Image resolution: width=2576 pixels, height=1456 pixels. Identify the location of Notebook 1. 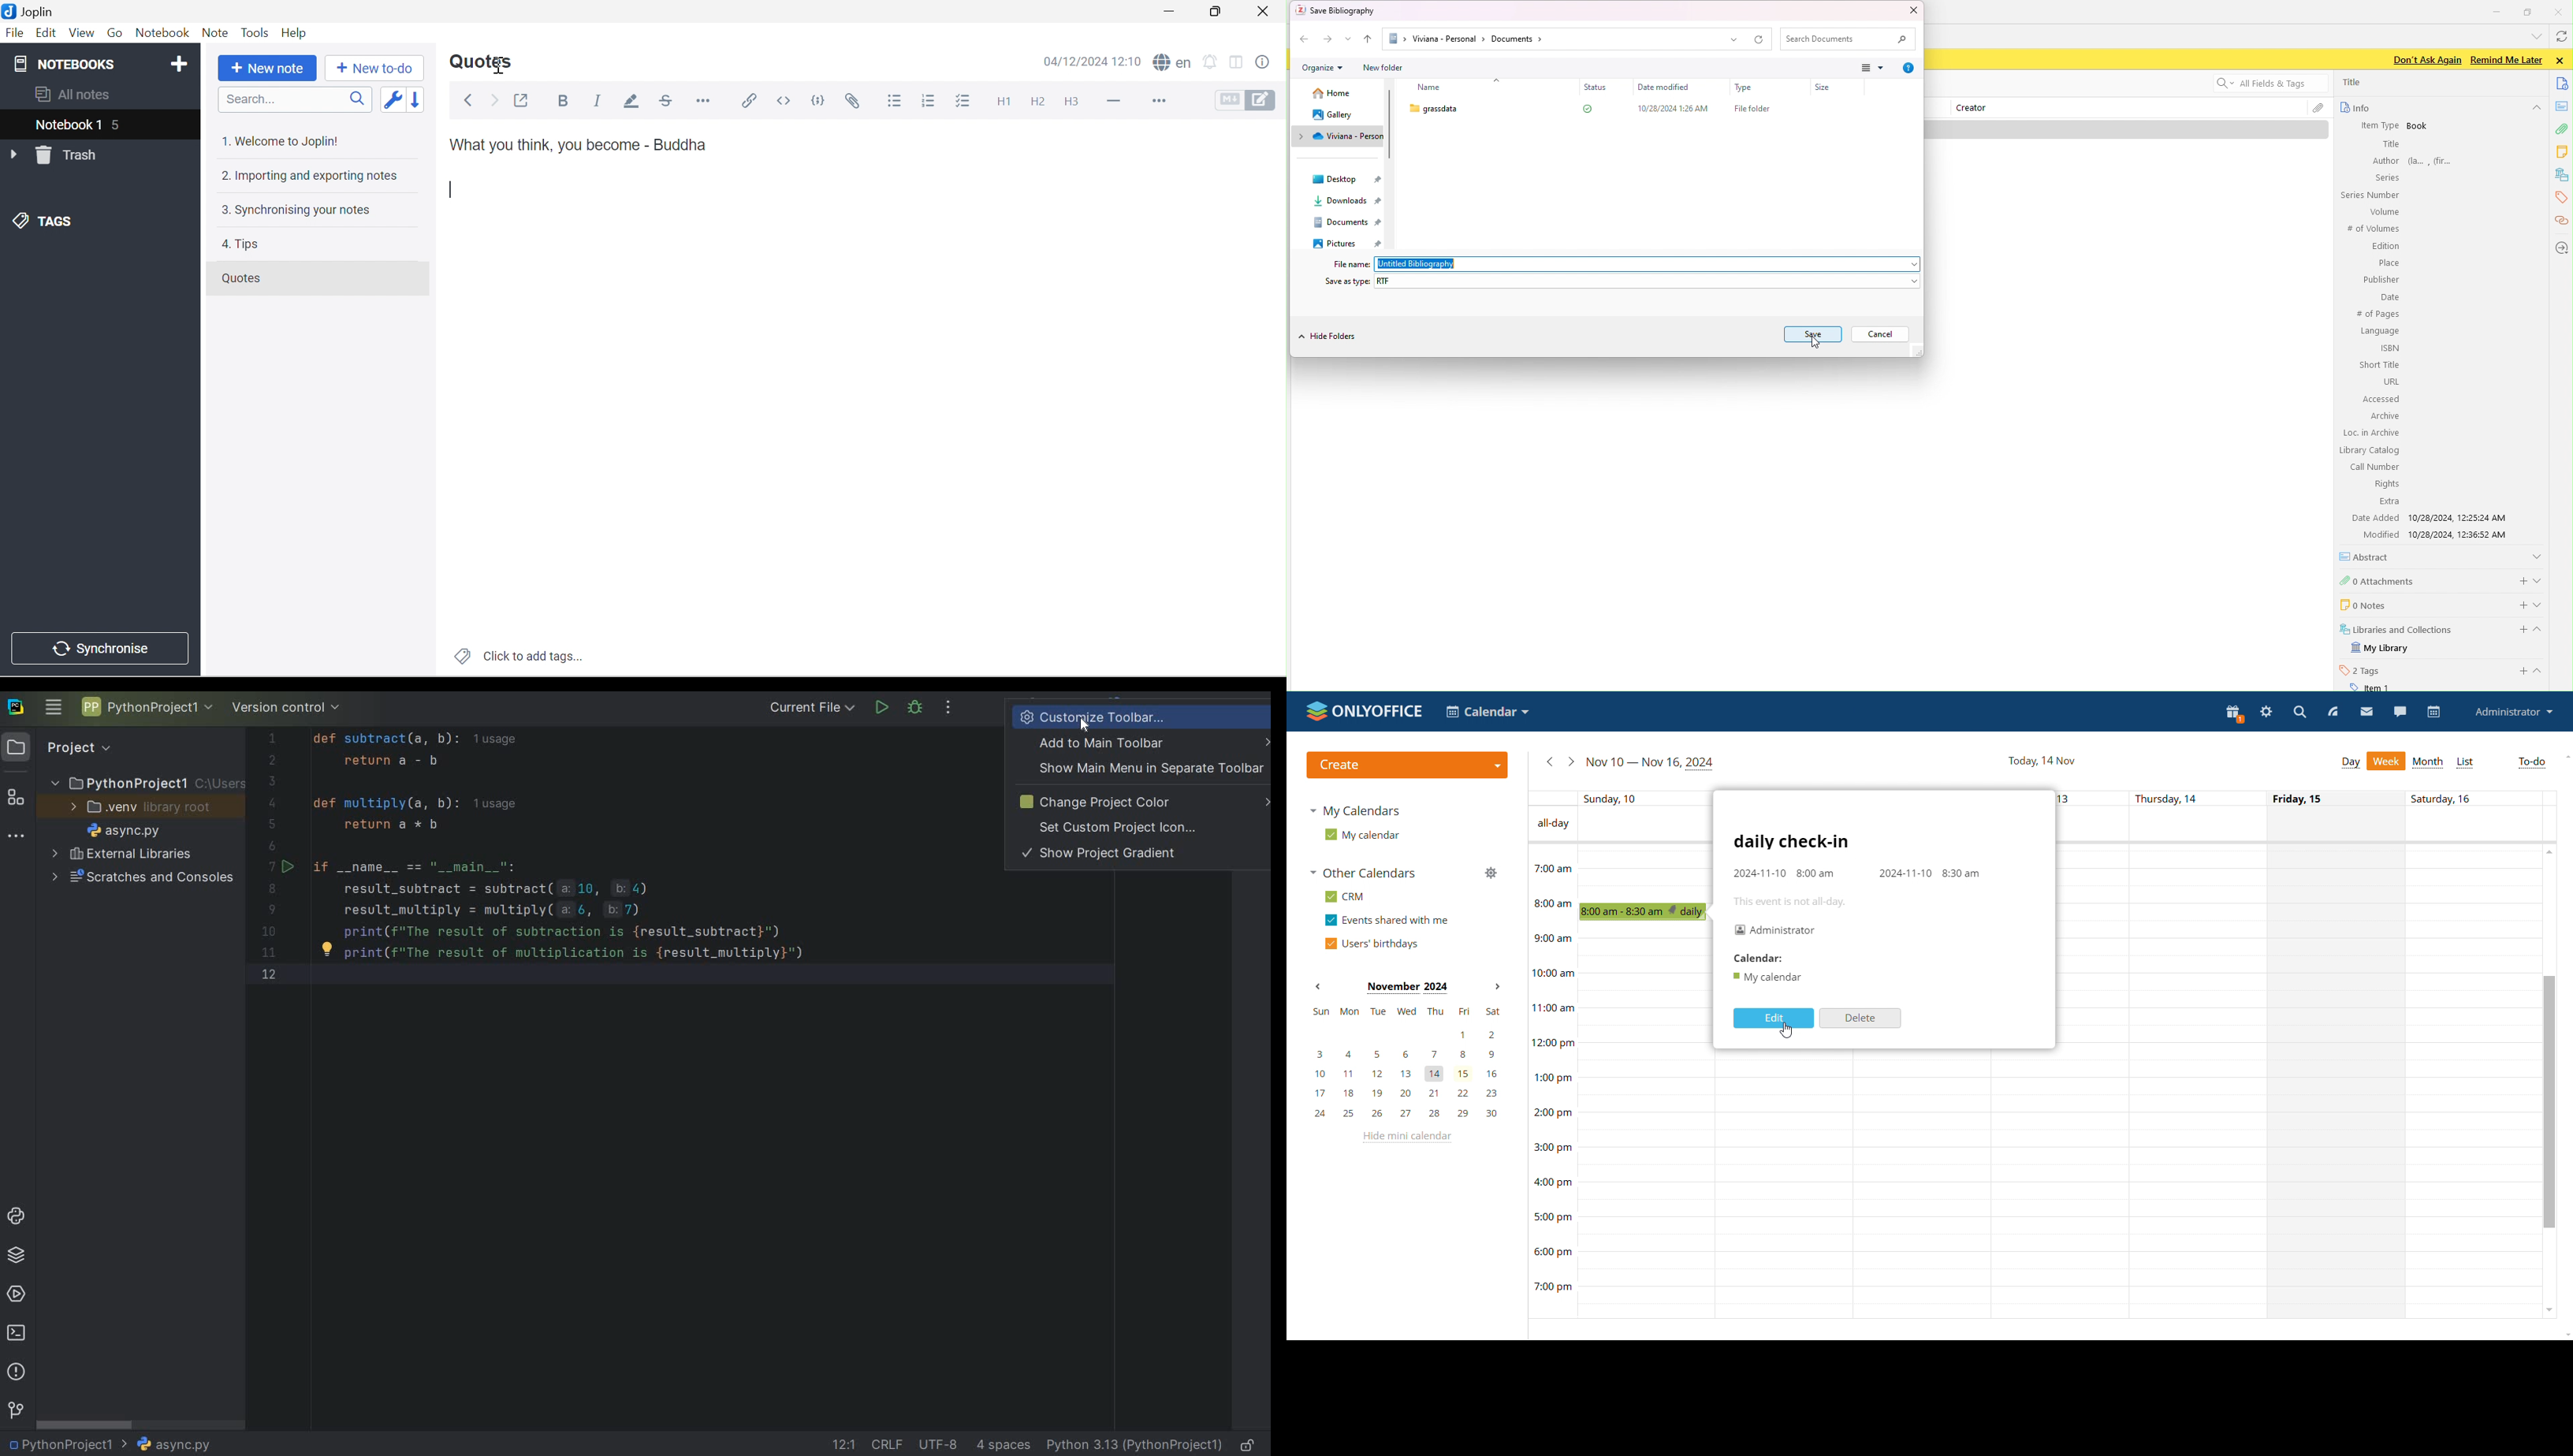
(66, 124).